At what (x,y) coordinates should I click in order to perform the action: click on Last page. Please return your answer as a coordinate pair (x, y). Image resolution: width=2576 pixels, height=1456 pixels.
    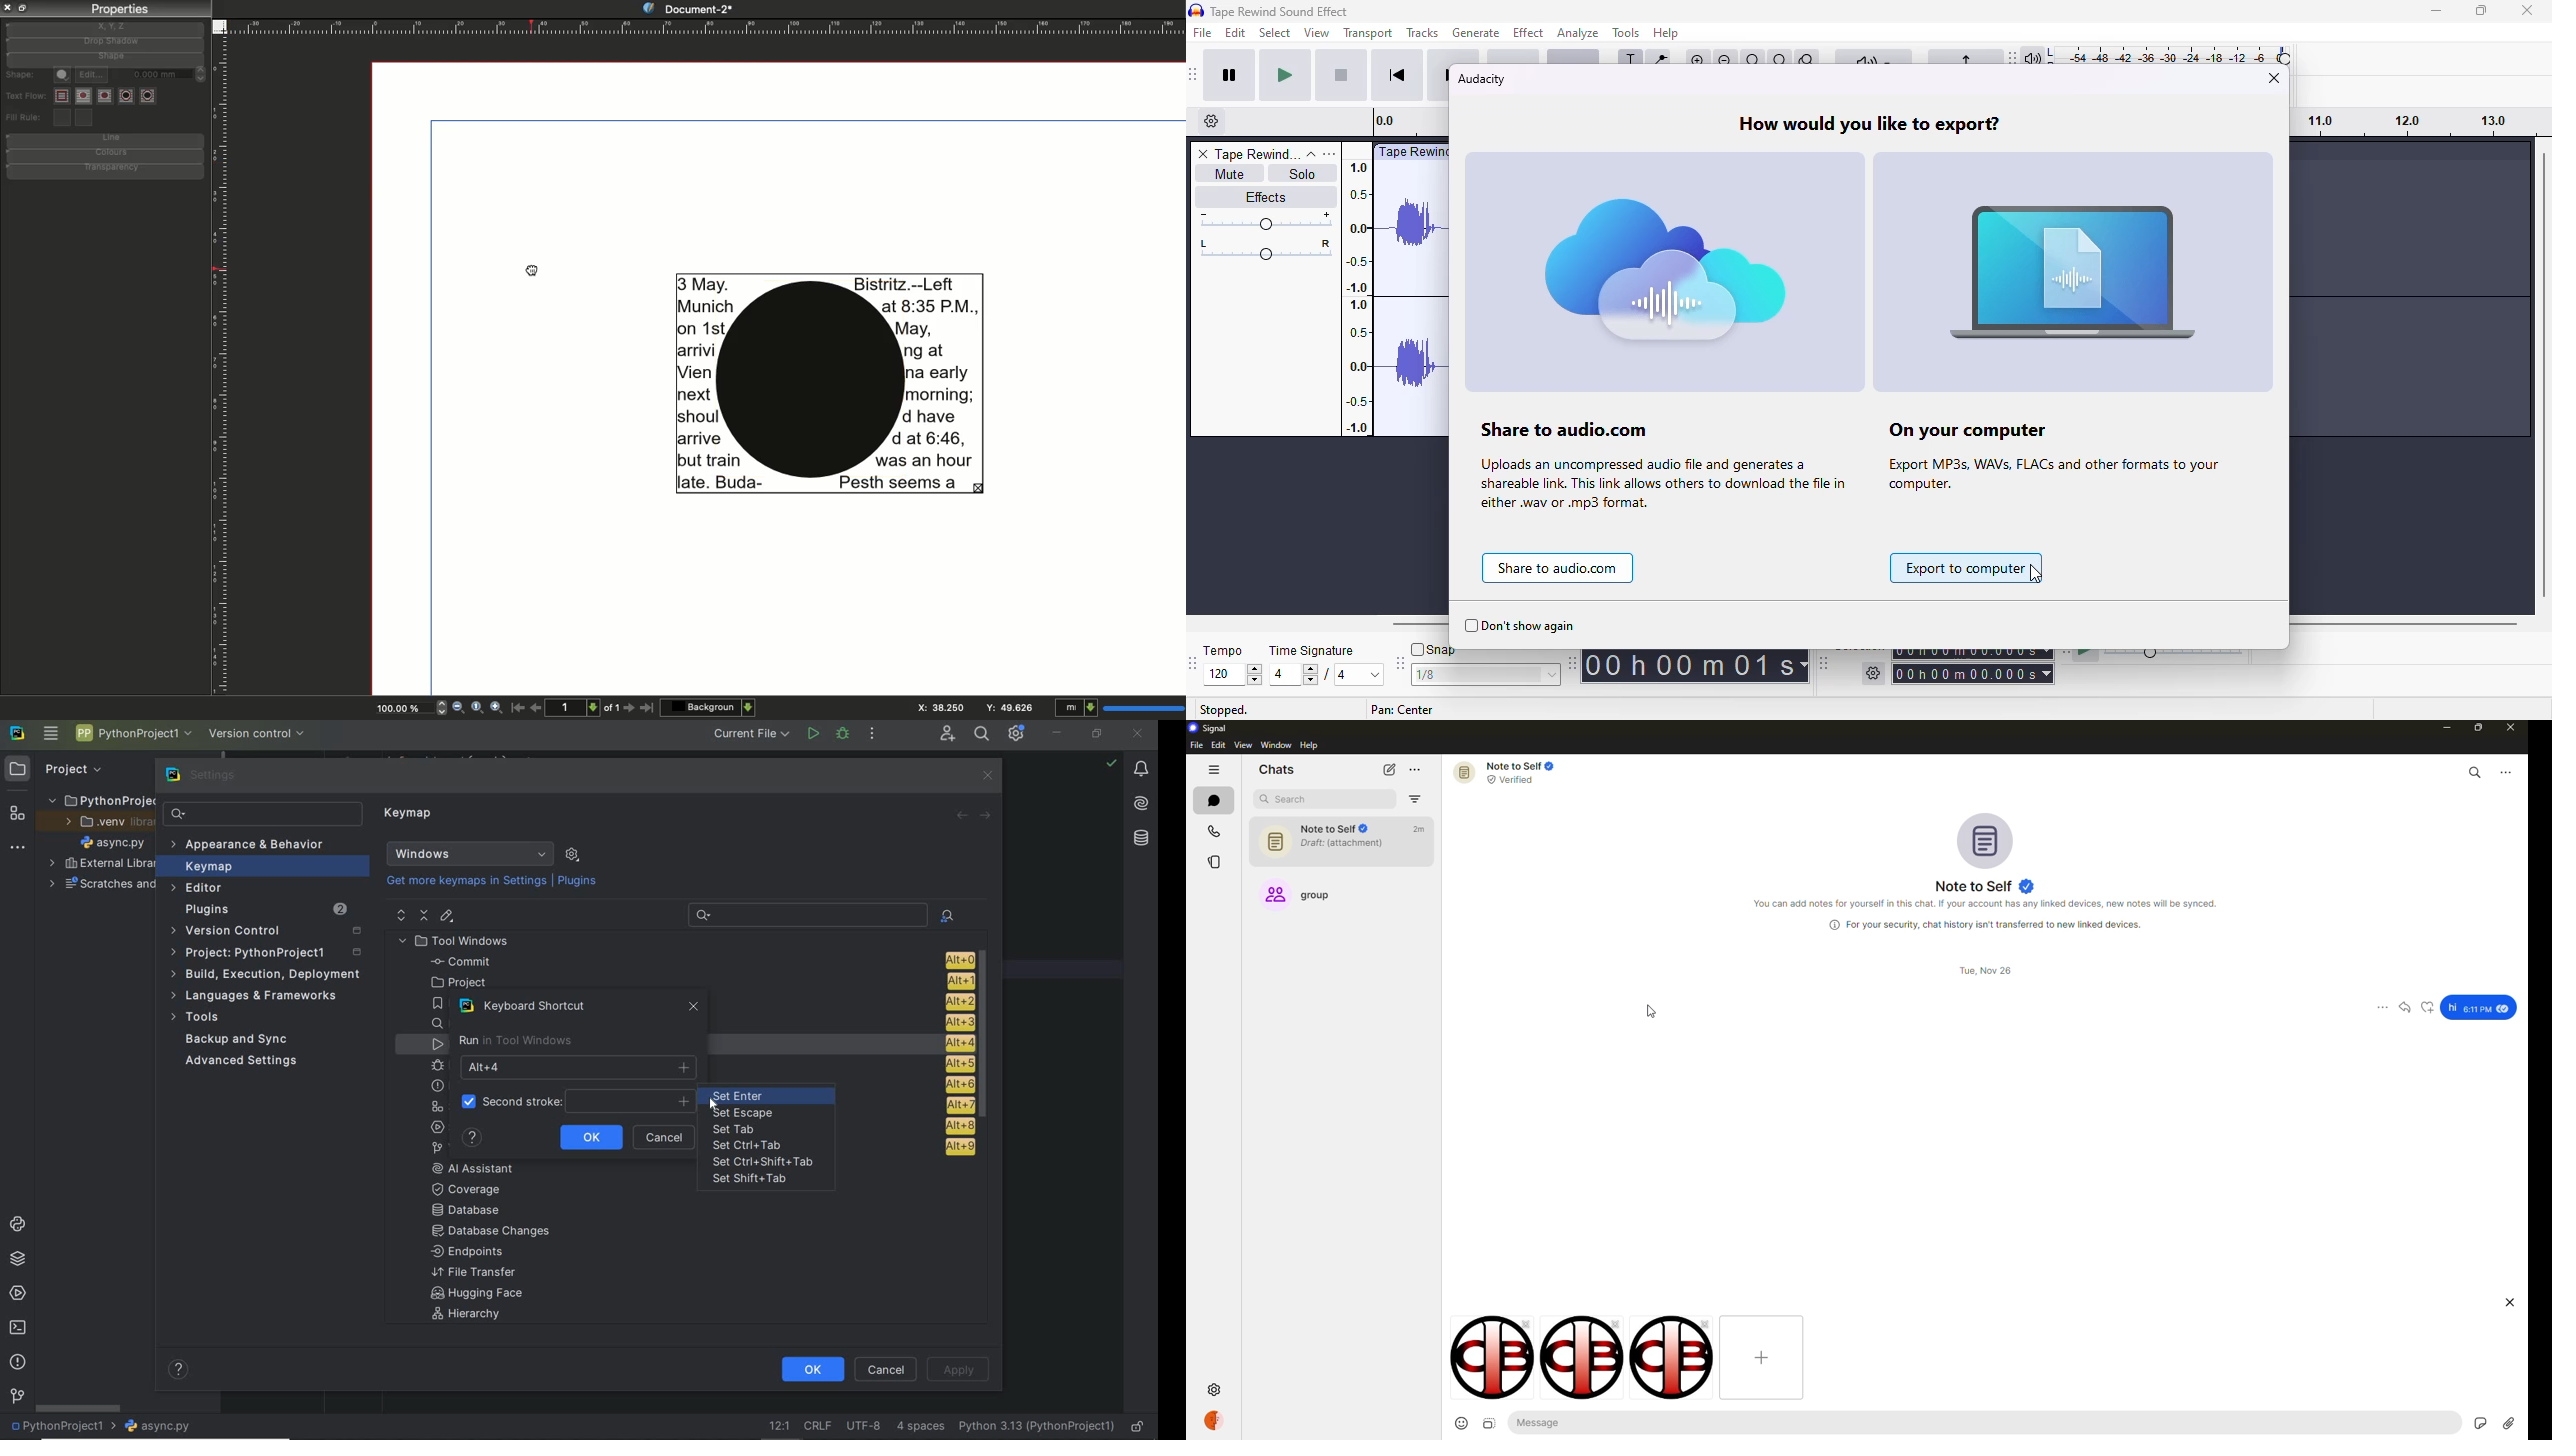
    Looking at the image, I should click on (648, 710).